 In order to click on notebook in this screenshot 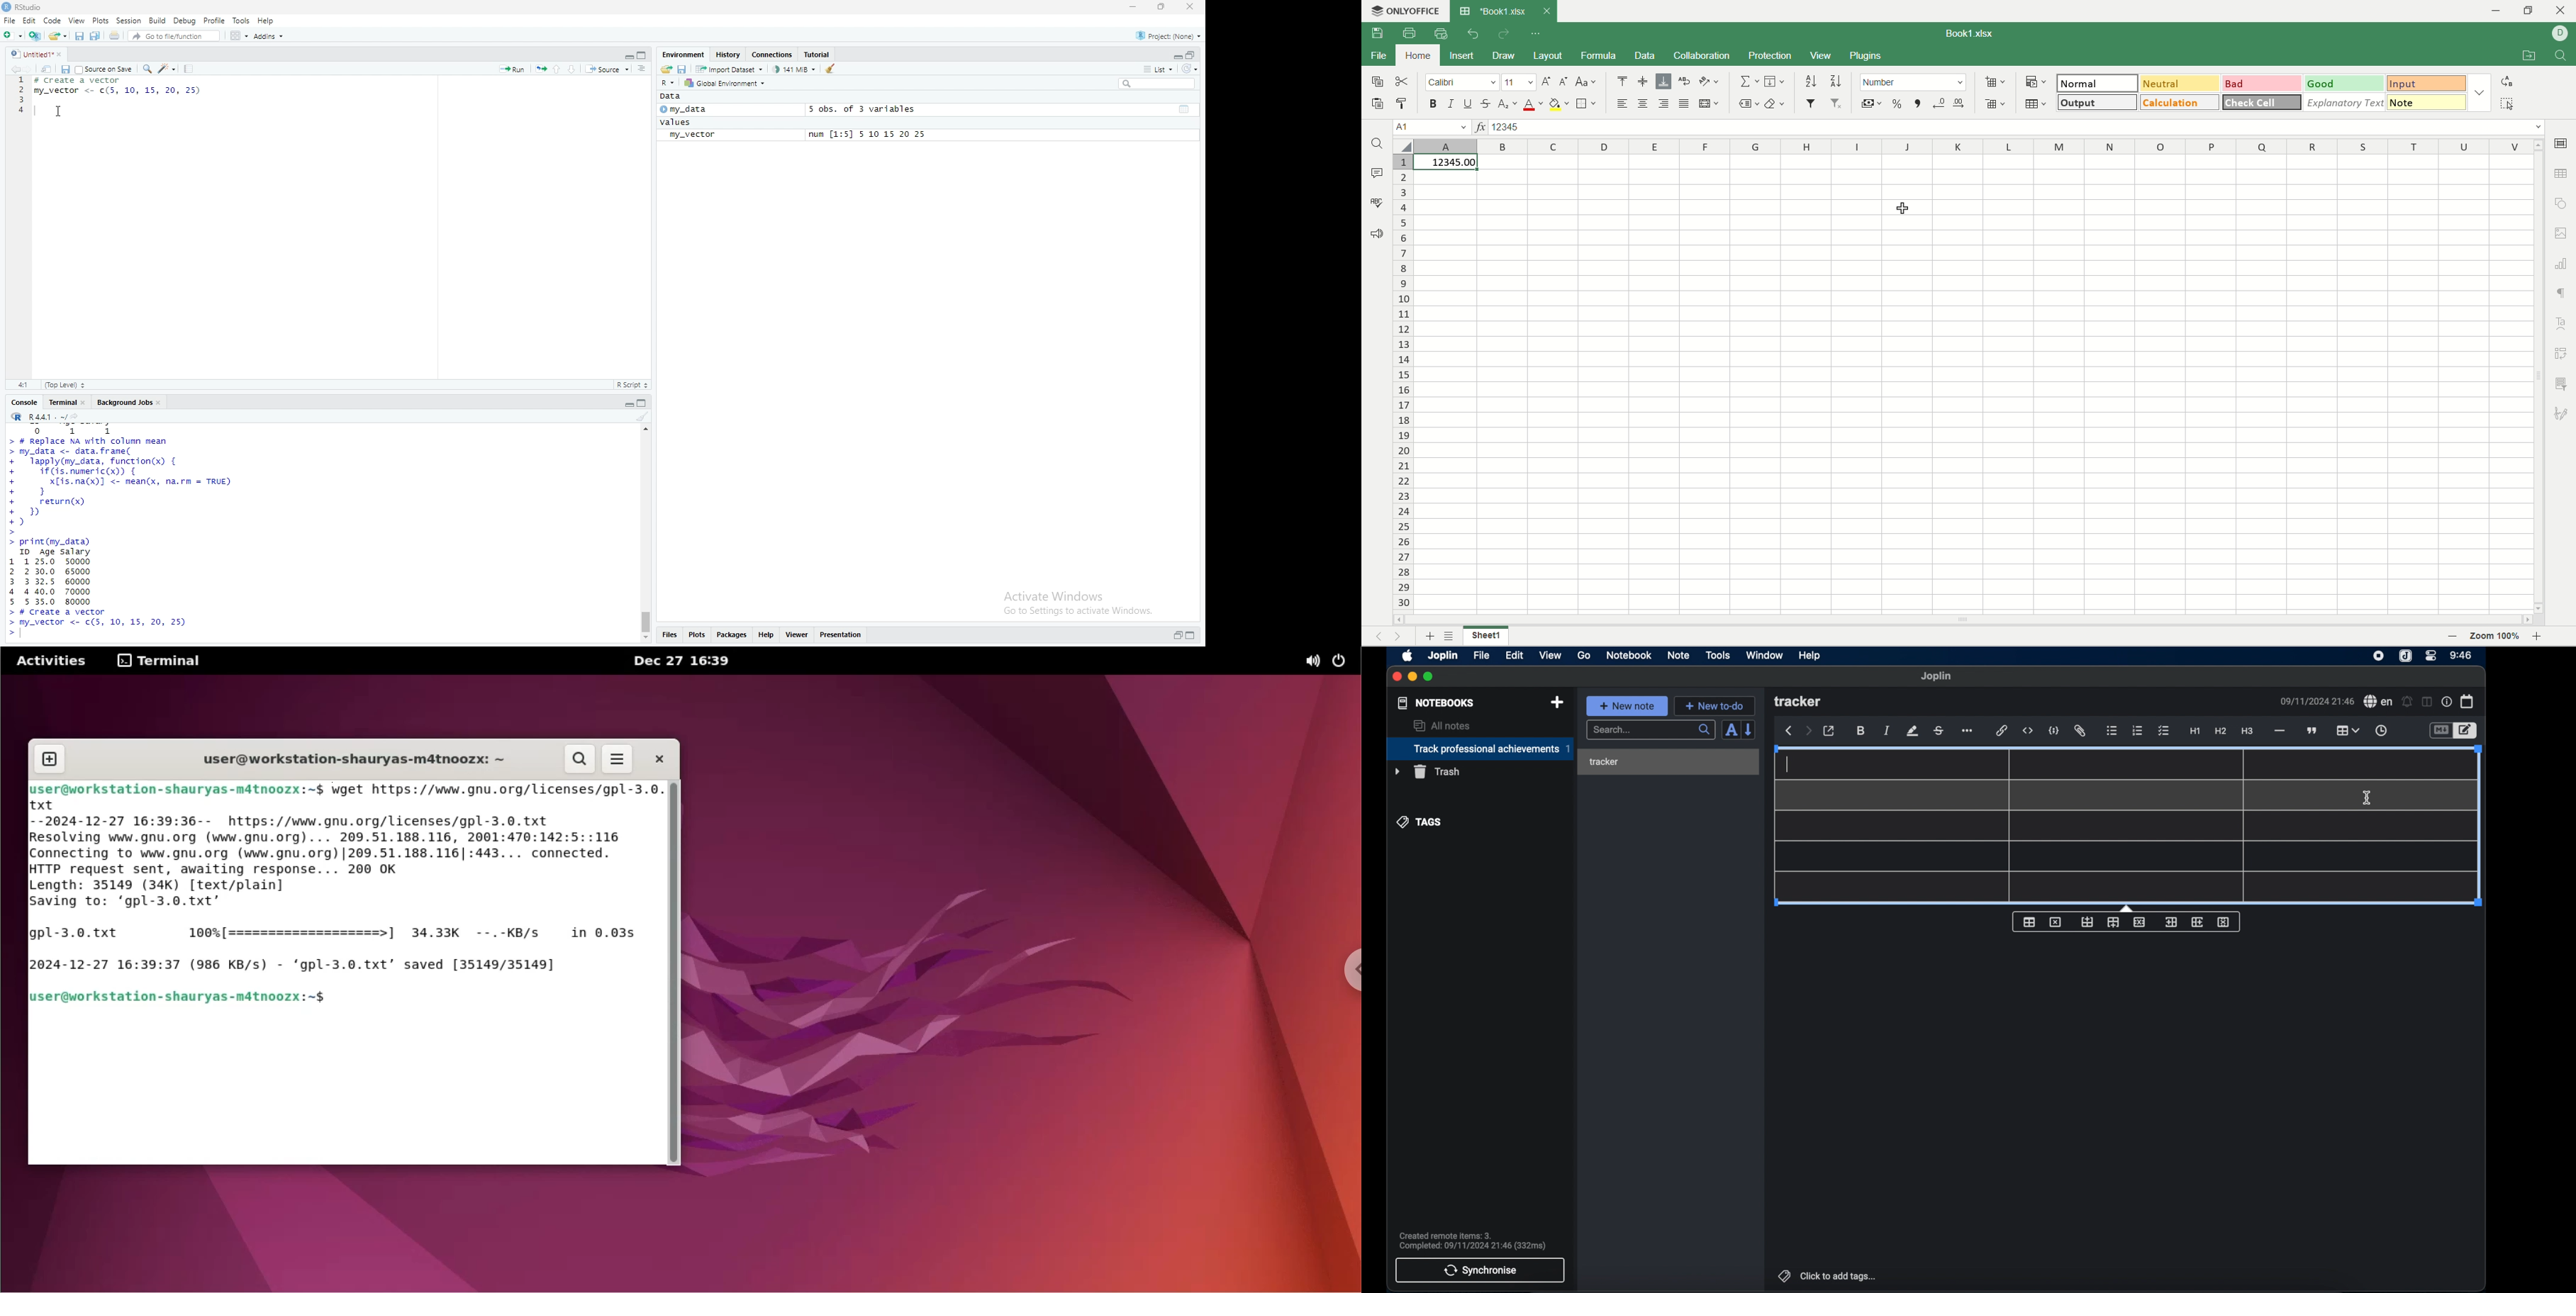, I will do `click(1629, 655)`.